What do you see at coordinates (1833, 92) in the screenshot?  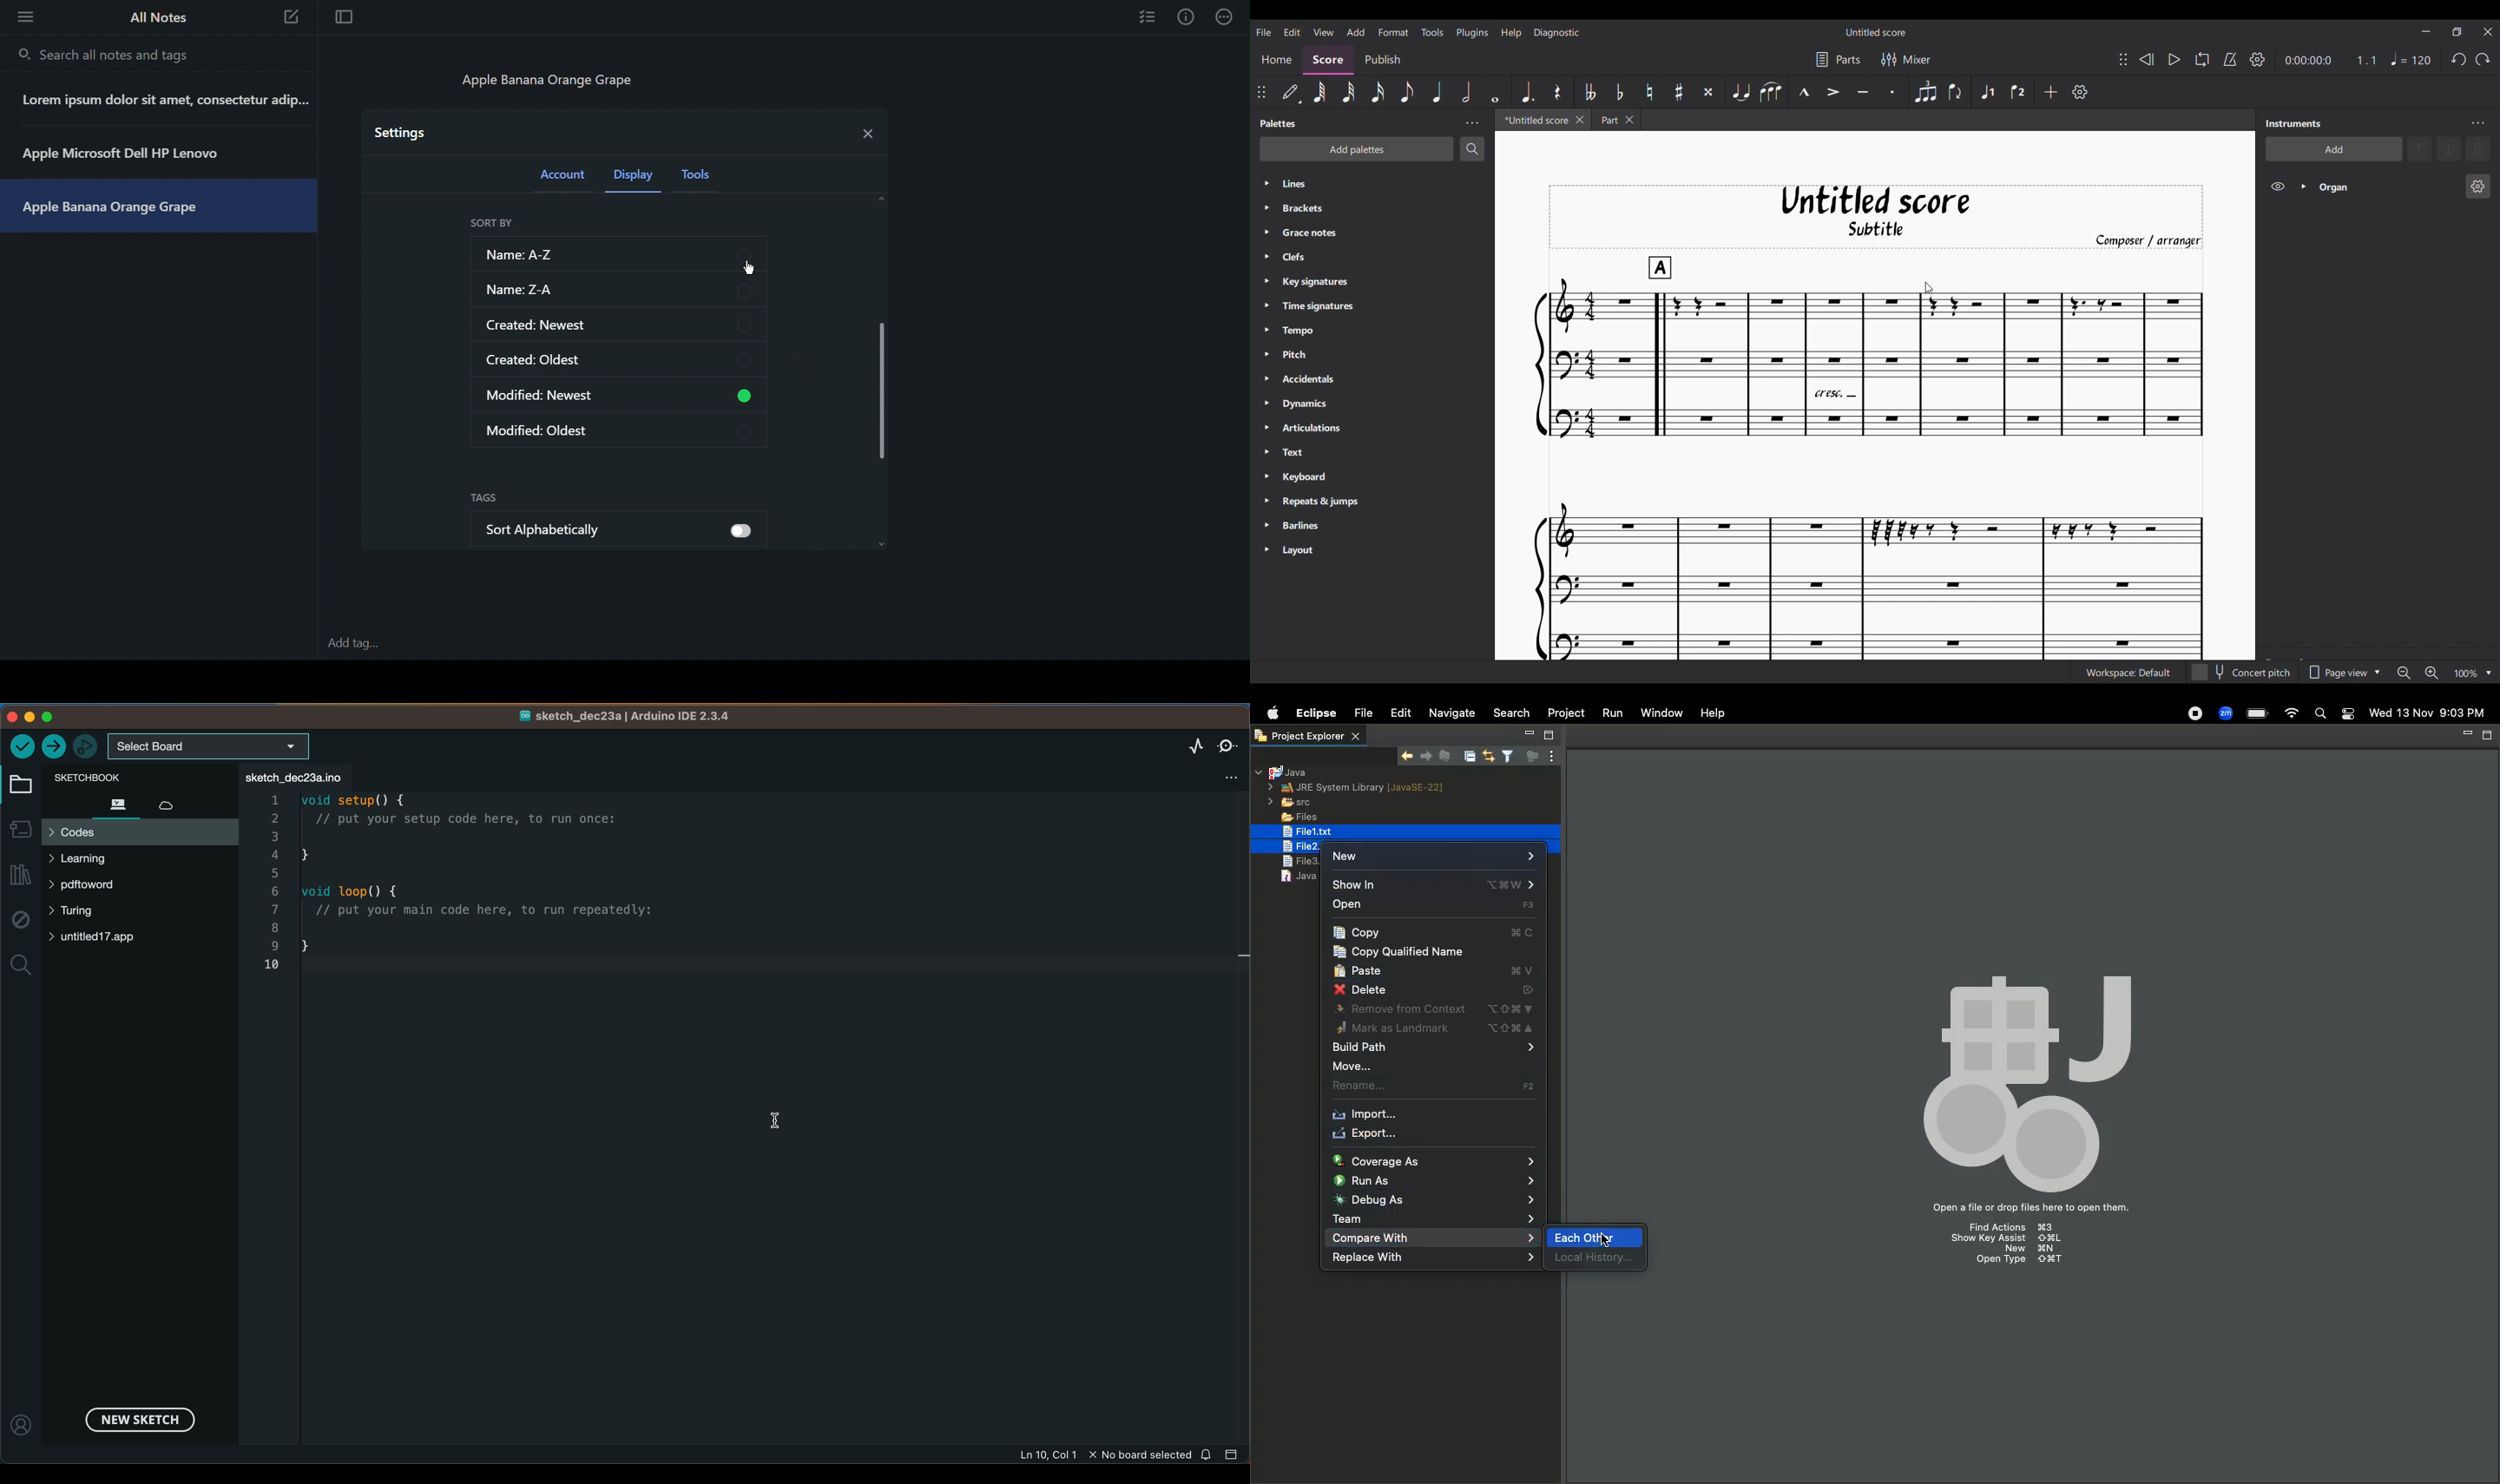 I see `Accent` at bounding box center [1833, 92].